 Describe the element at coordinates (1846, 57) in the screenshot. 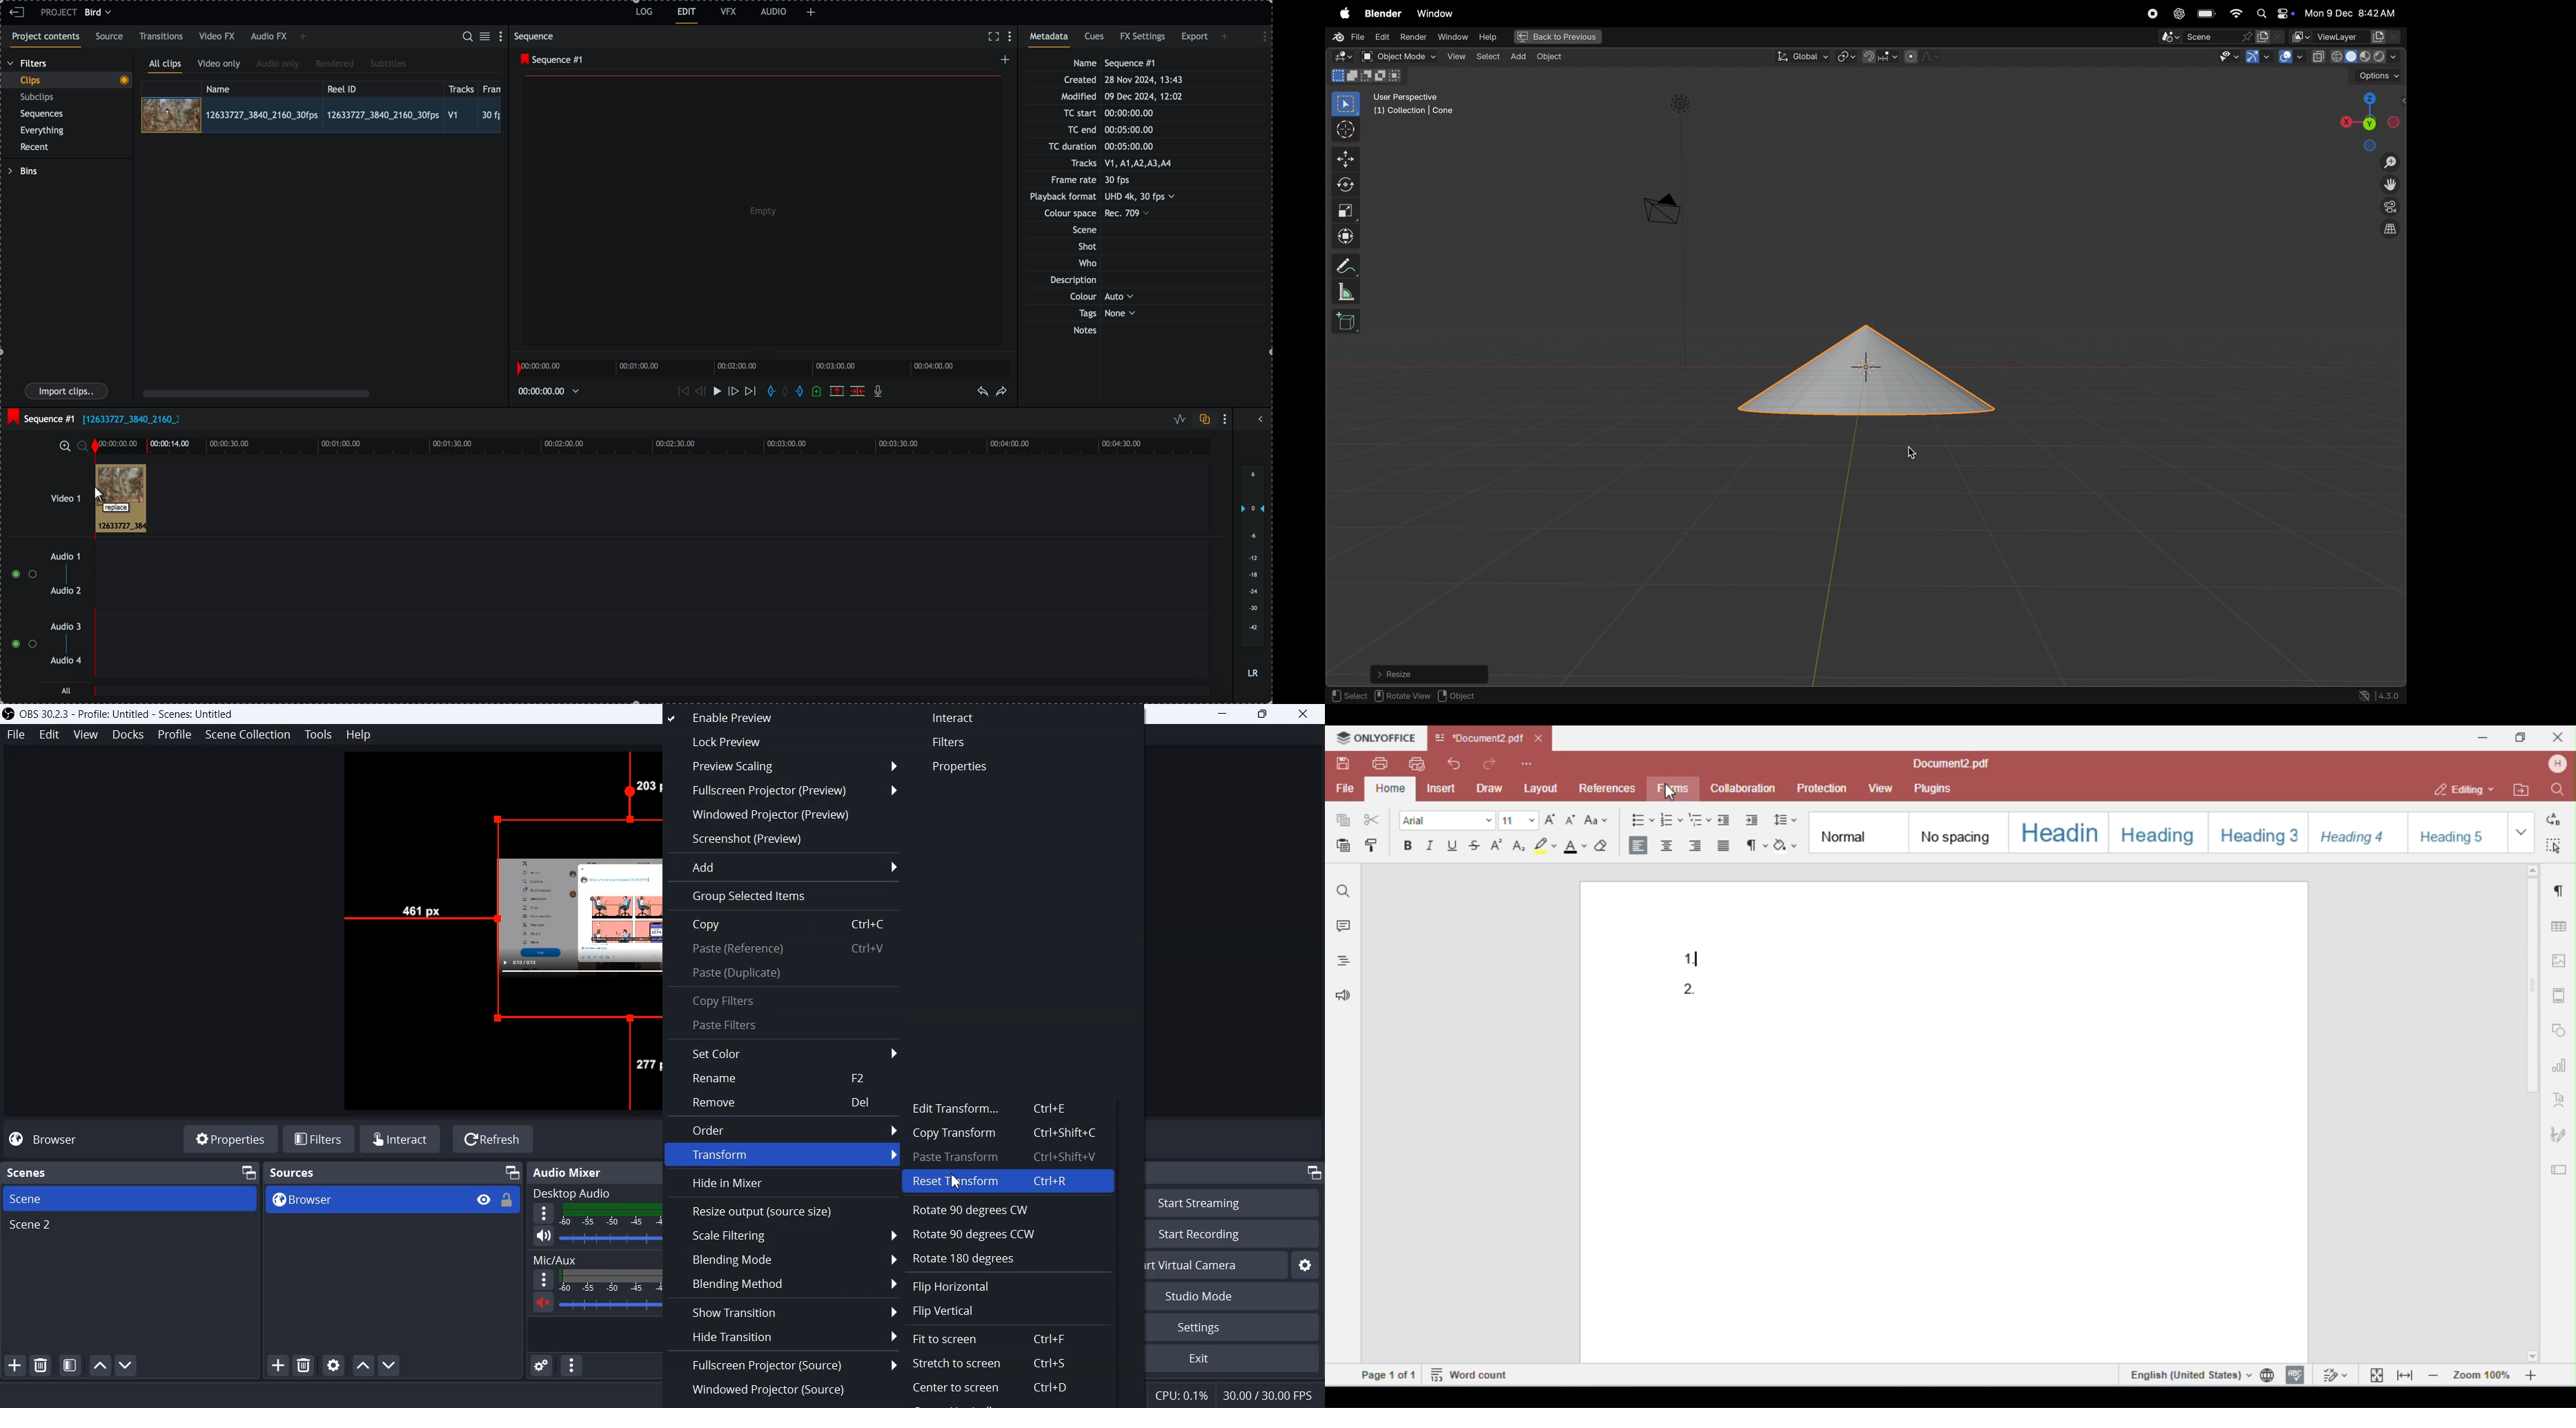

I see `transform pviot` at that location.